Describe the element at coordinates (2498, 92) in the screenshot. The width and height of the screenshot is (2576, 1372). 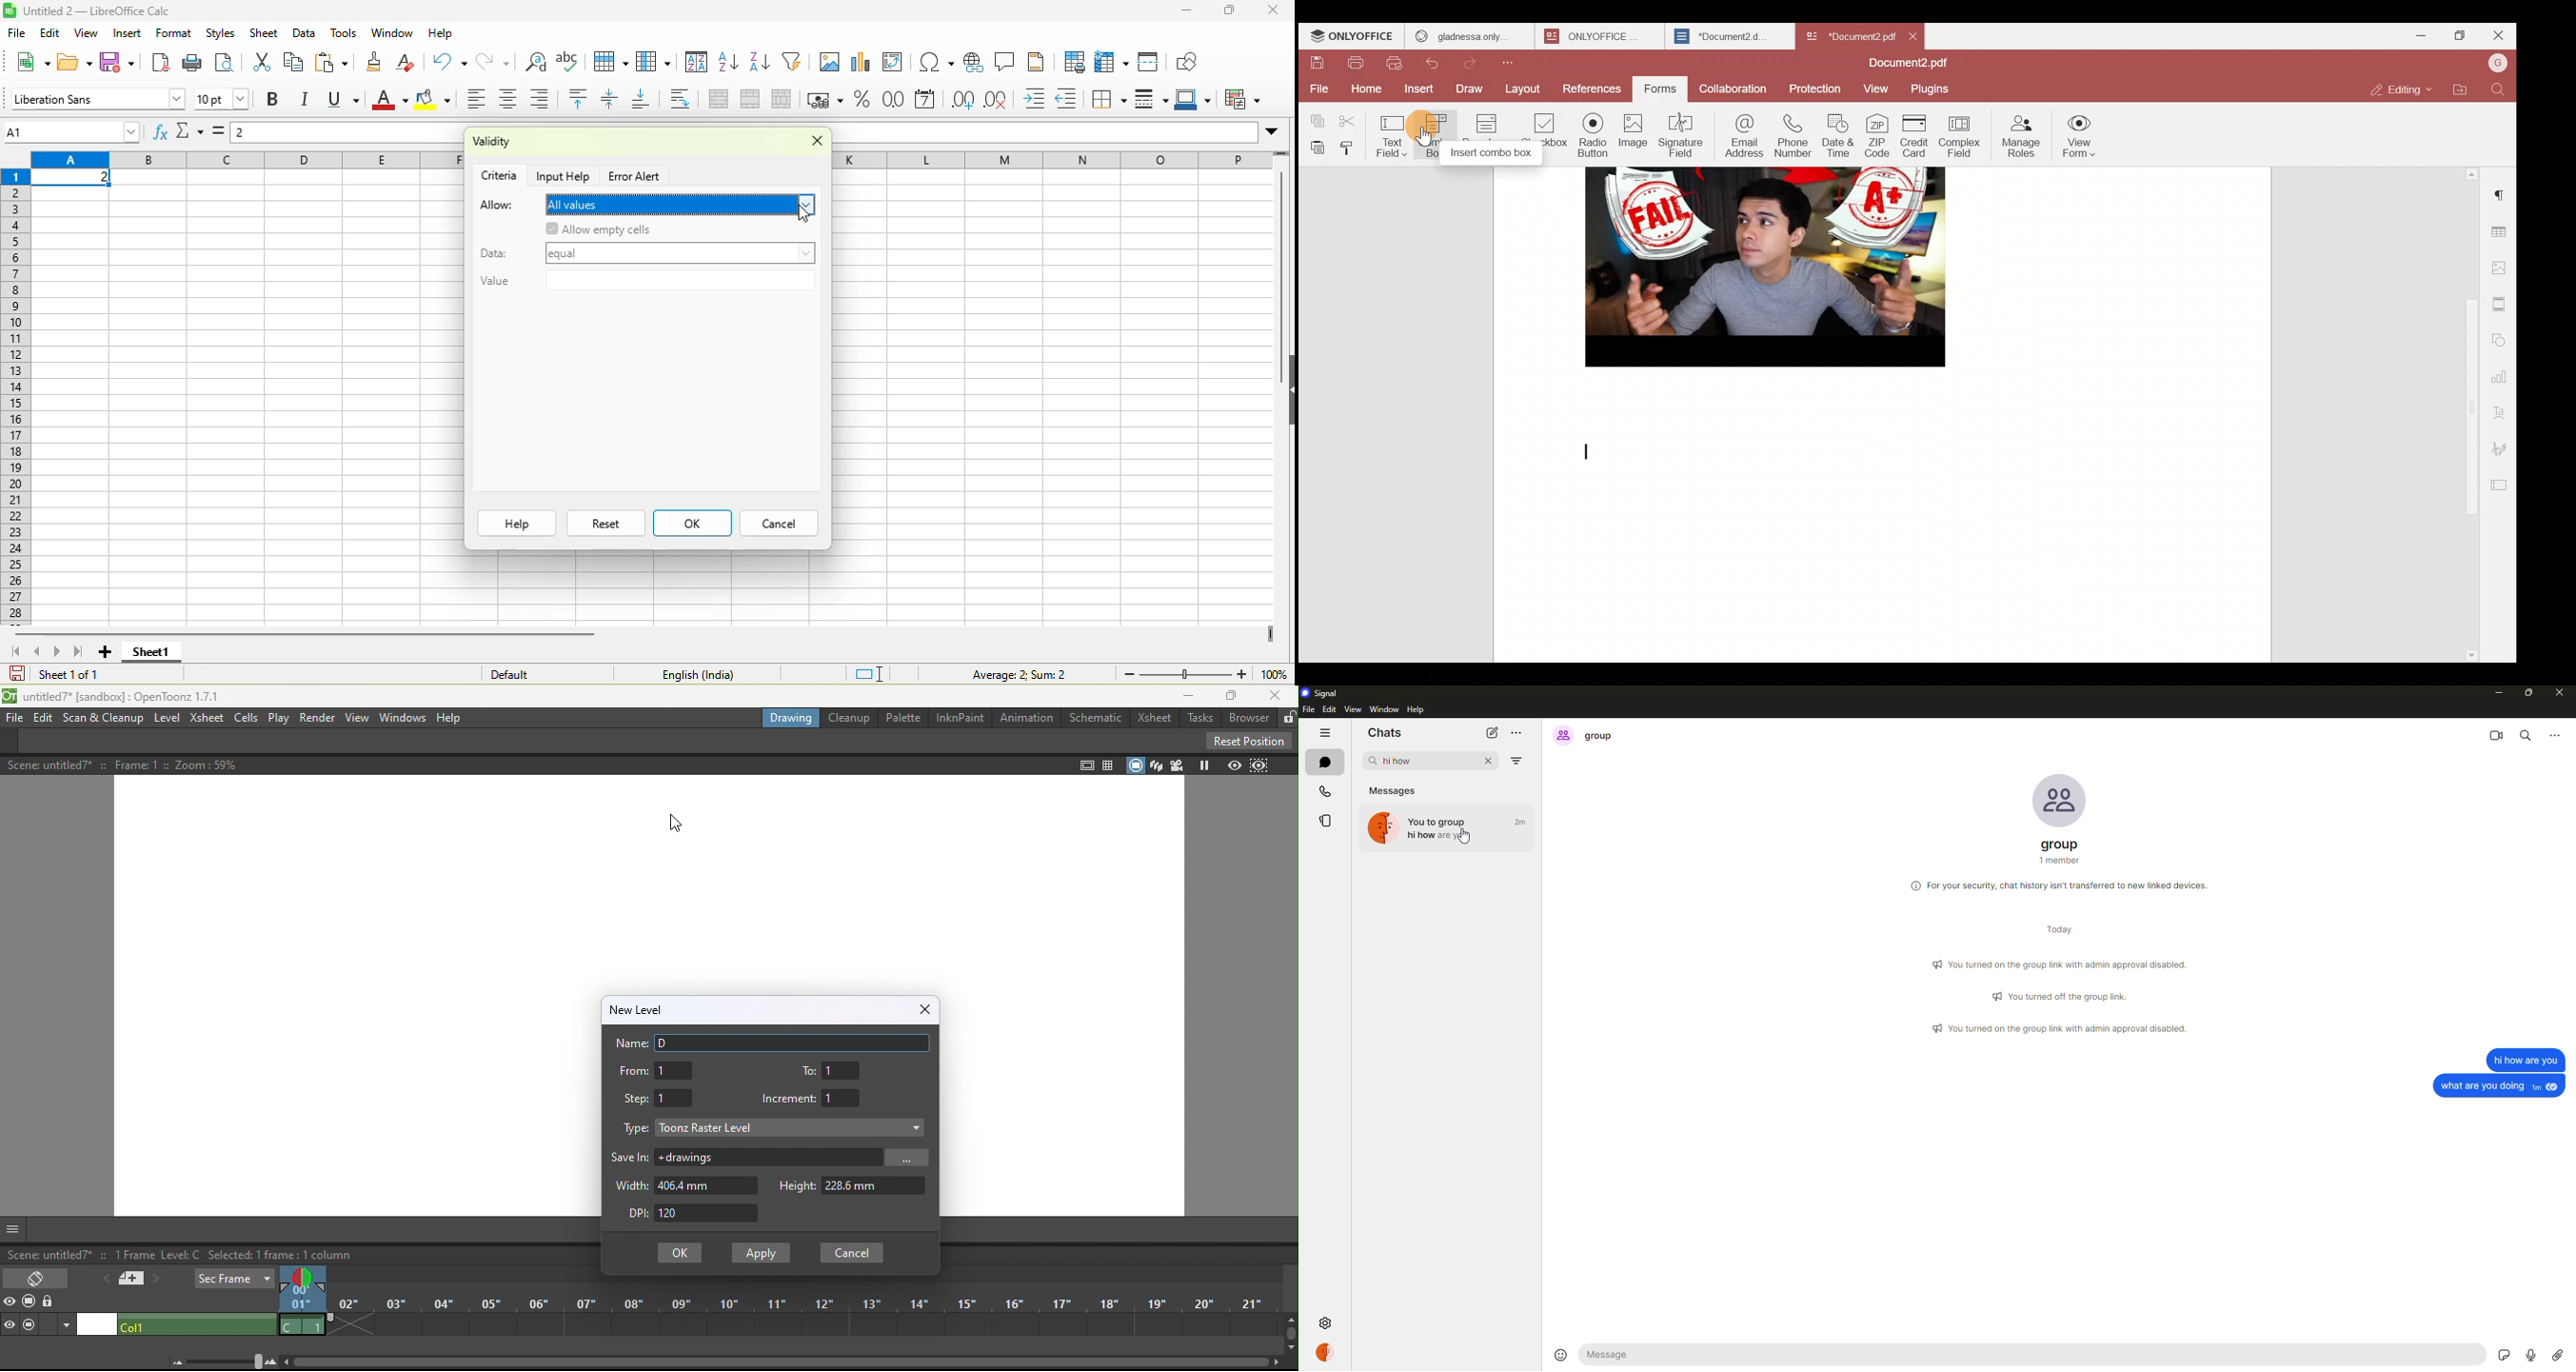
I see `Find` at that location.